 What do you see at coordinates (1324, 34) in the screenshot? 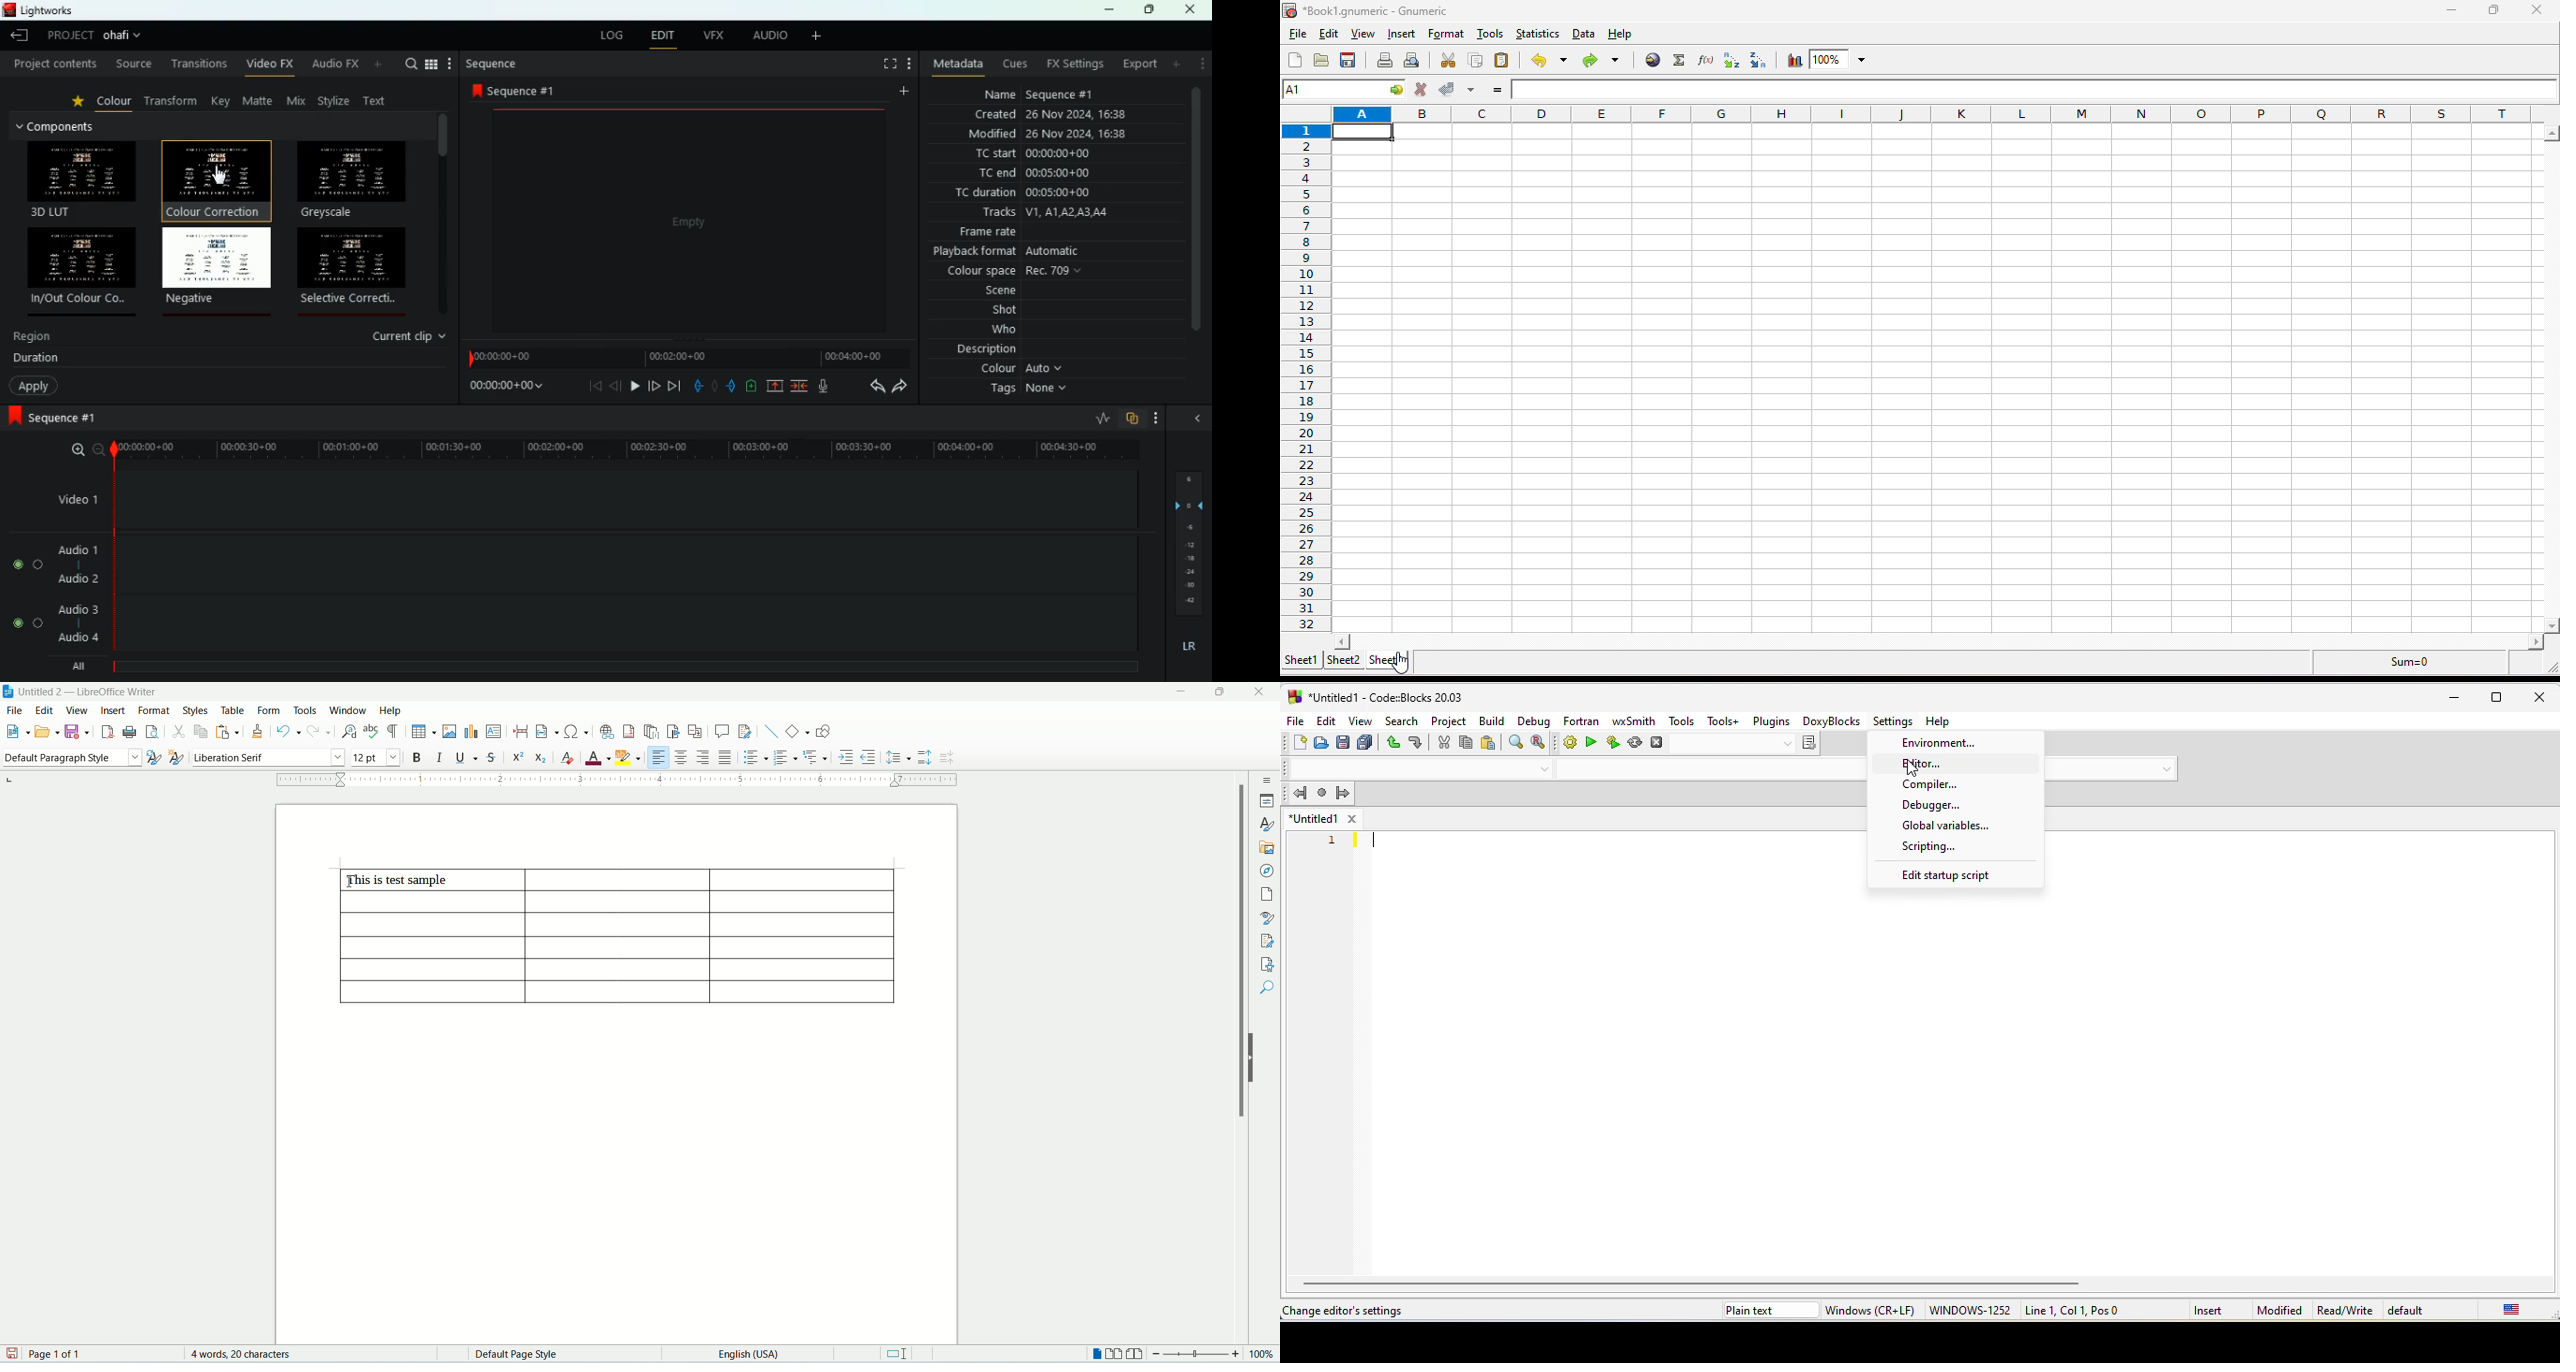
I see `edit` at bounding box center [1324, 34].